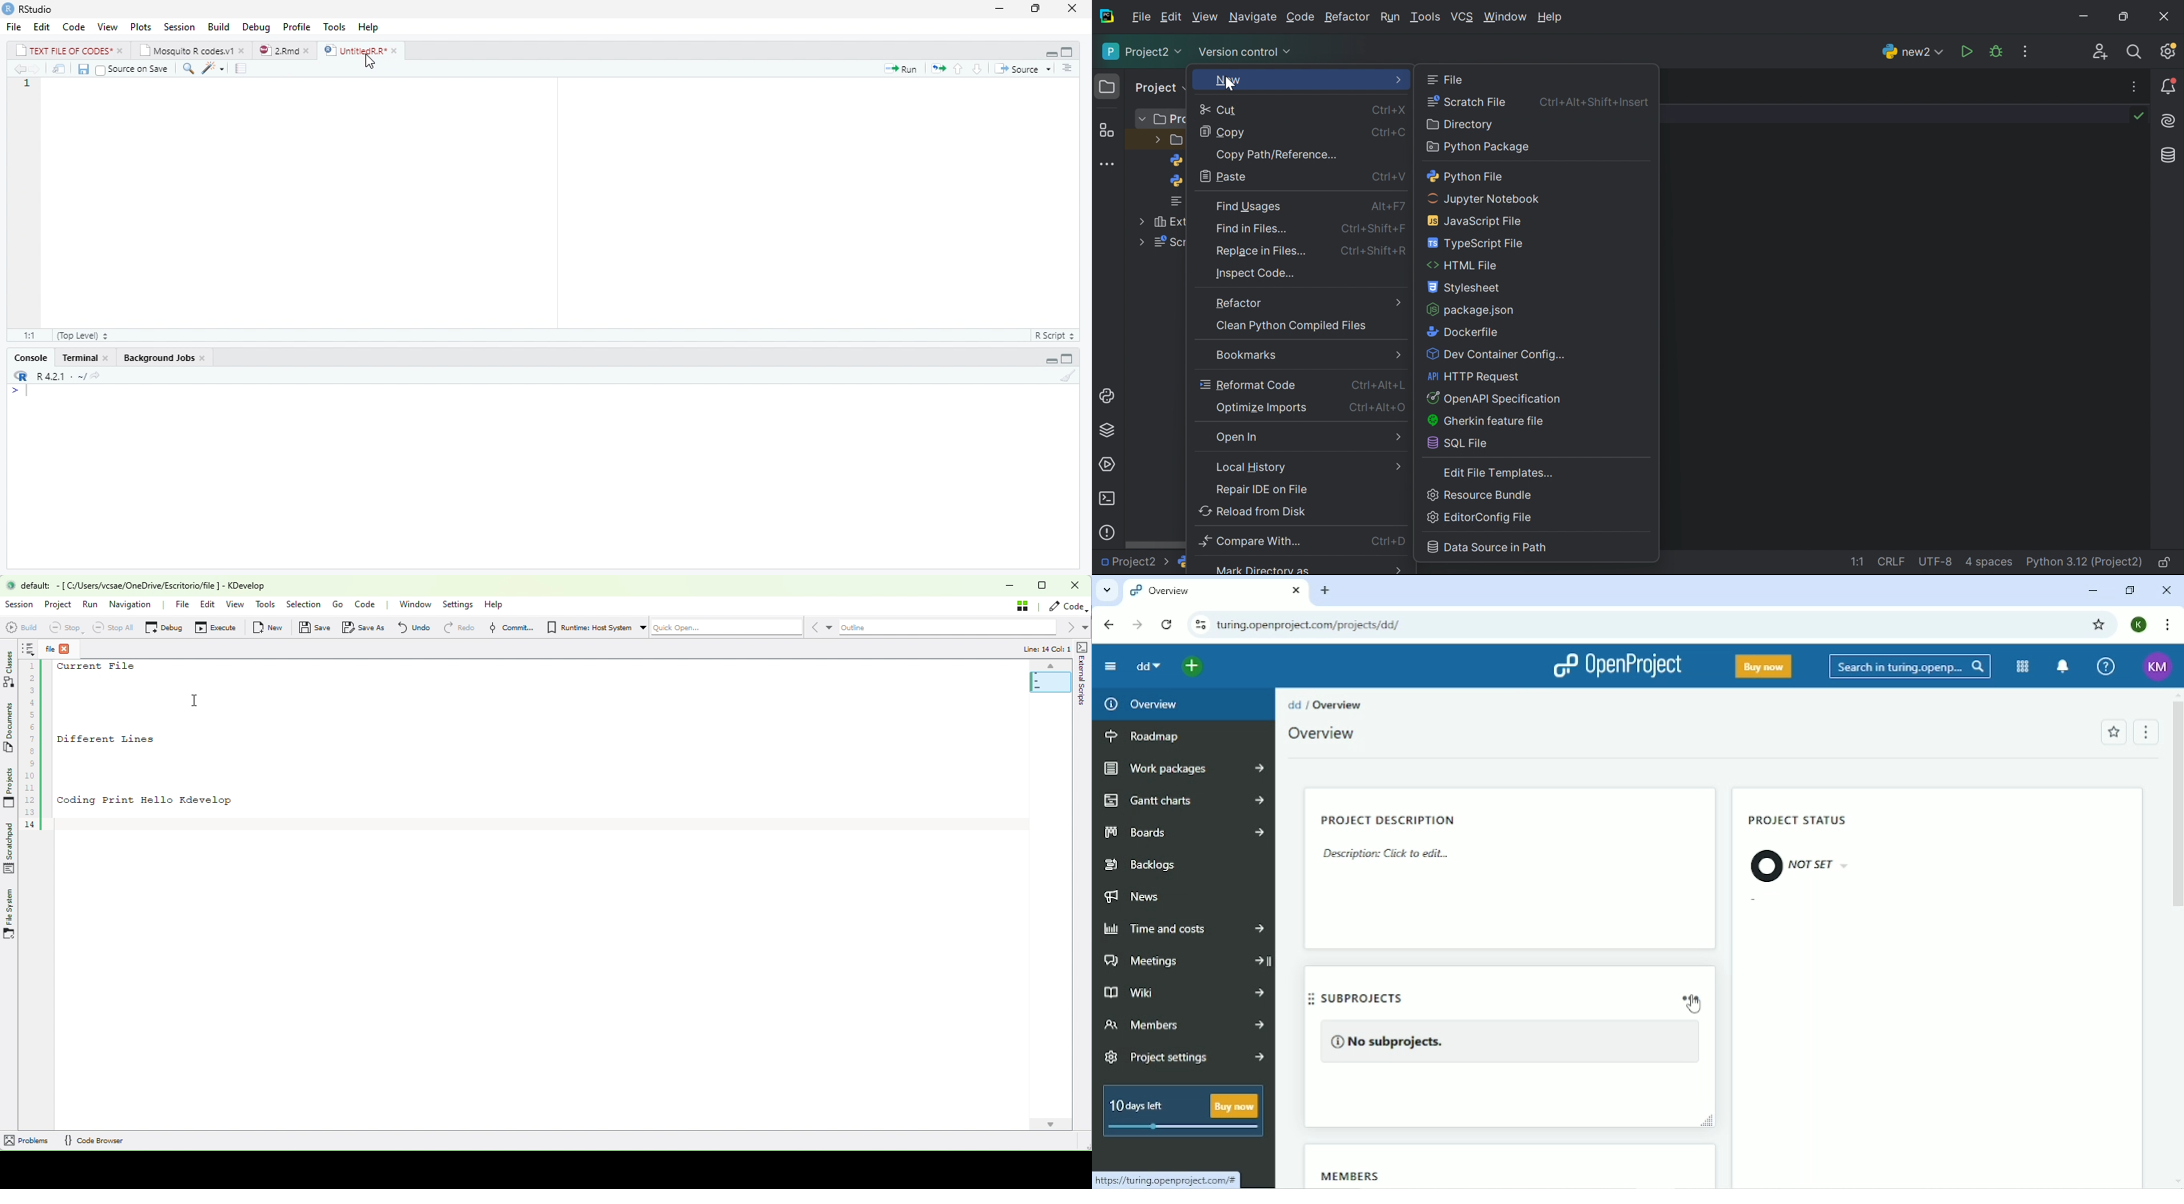  I want to click on News, so click(1137, 897).